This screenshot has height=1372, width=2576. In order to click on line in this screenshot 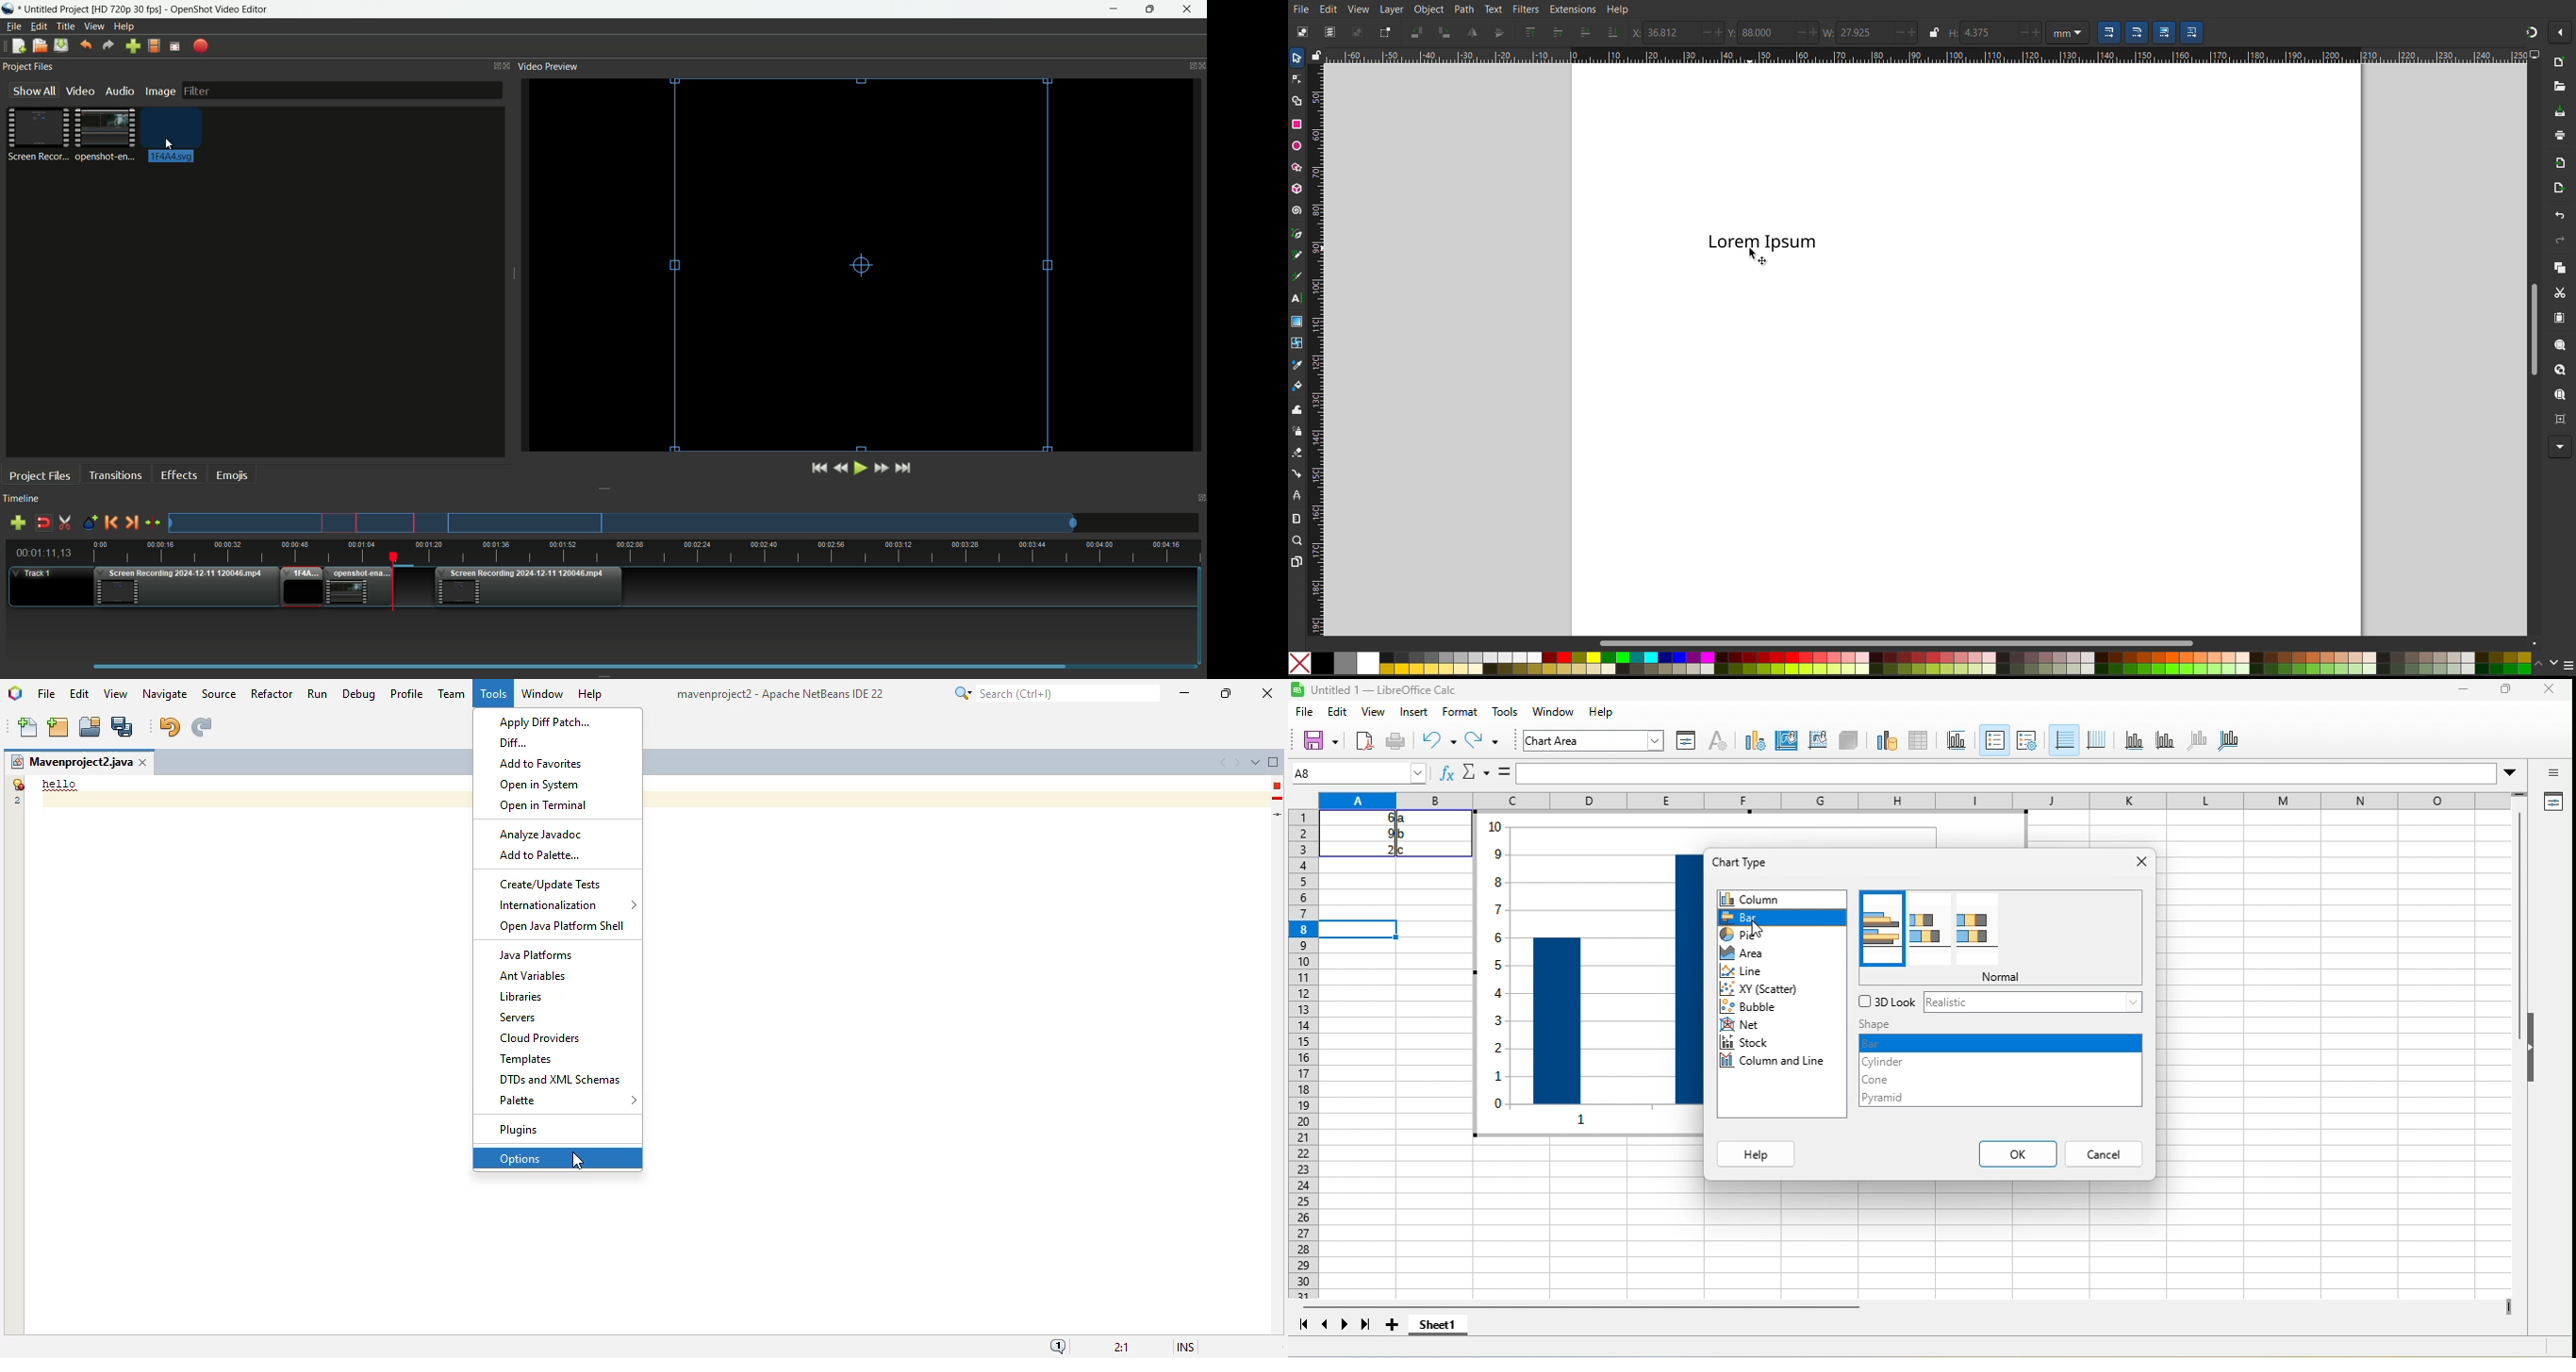, I will do `click(1755, 971)`.